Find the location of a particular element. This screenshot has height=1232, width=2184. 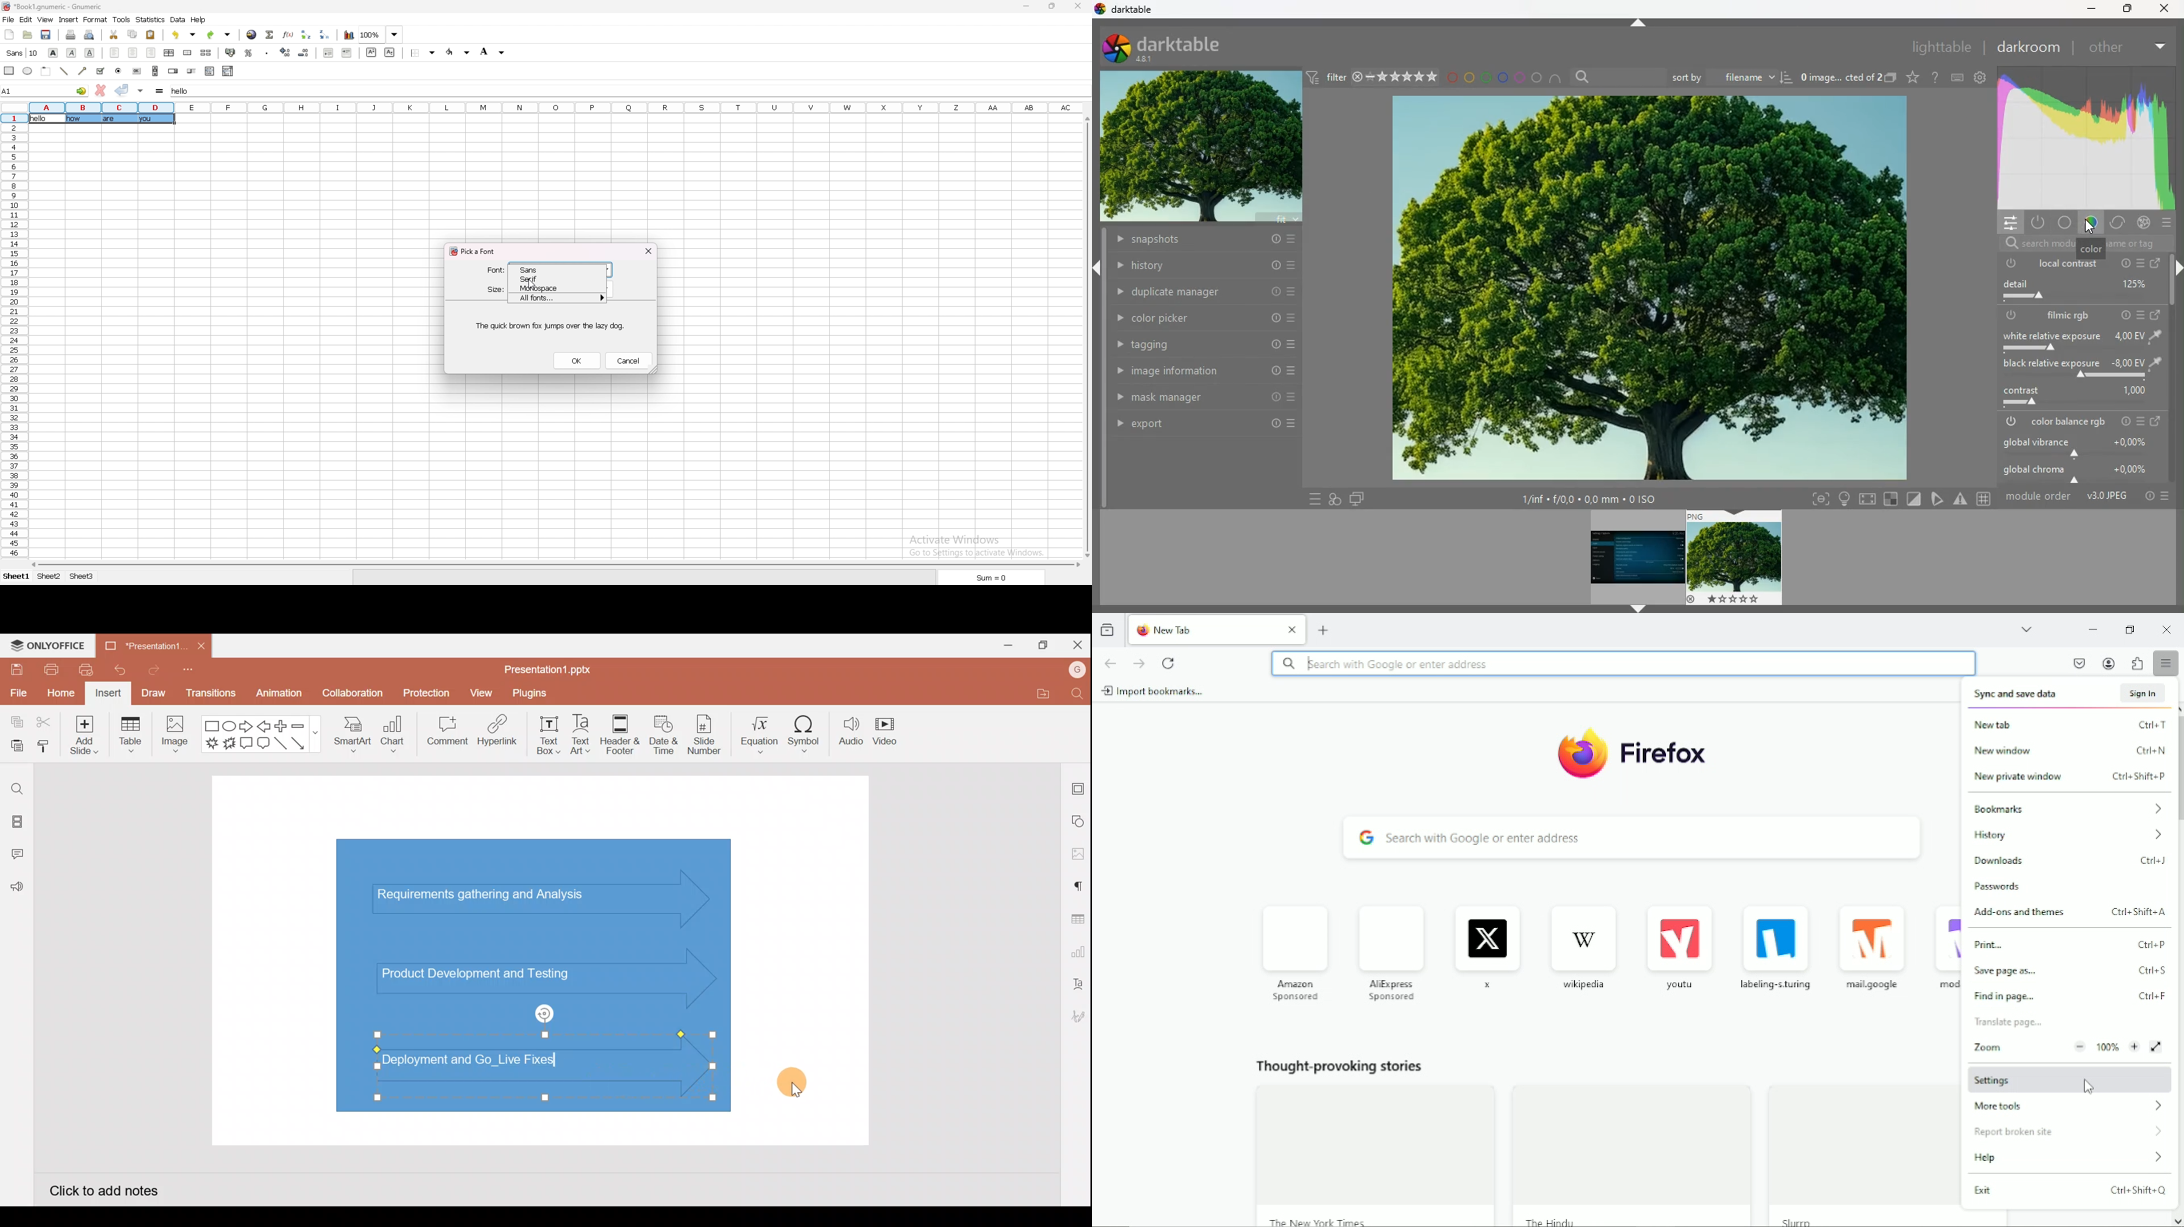

Draw is located at coordinates (153, 693).